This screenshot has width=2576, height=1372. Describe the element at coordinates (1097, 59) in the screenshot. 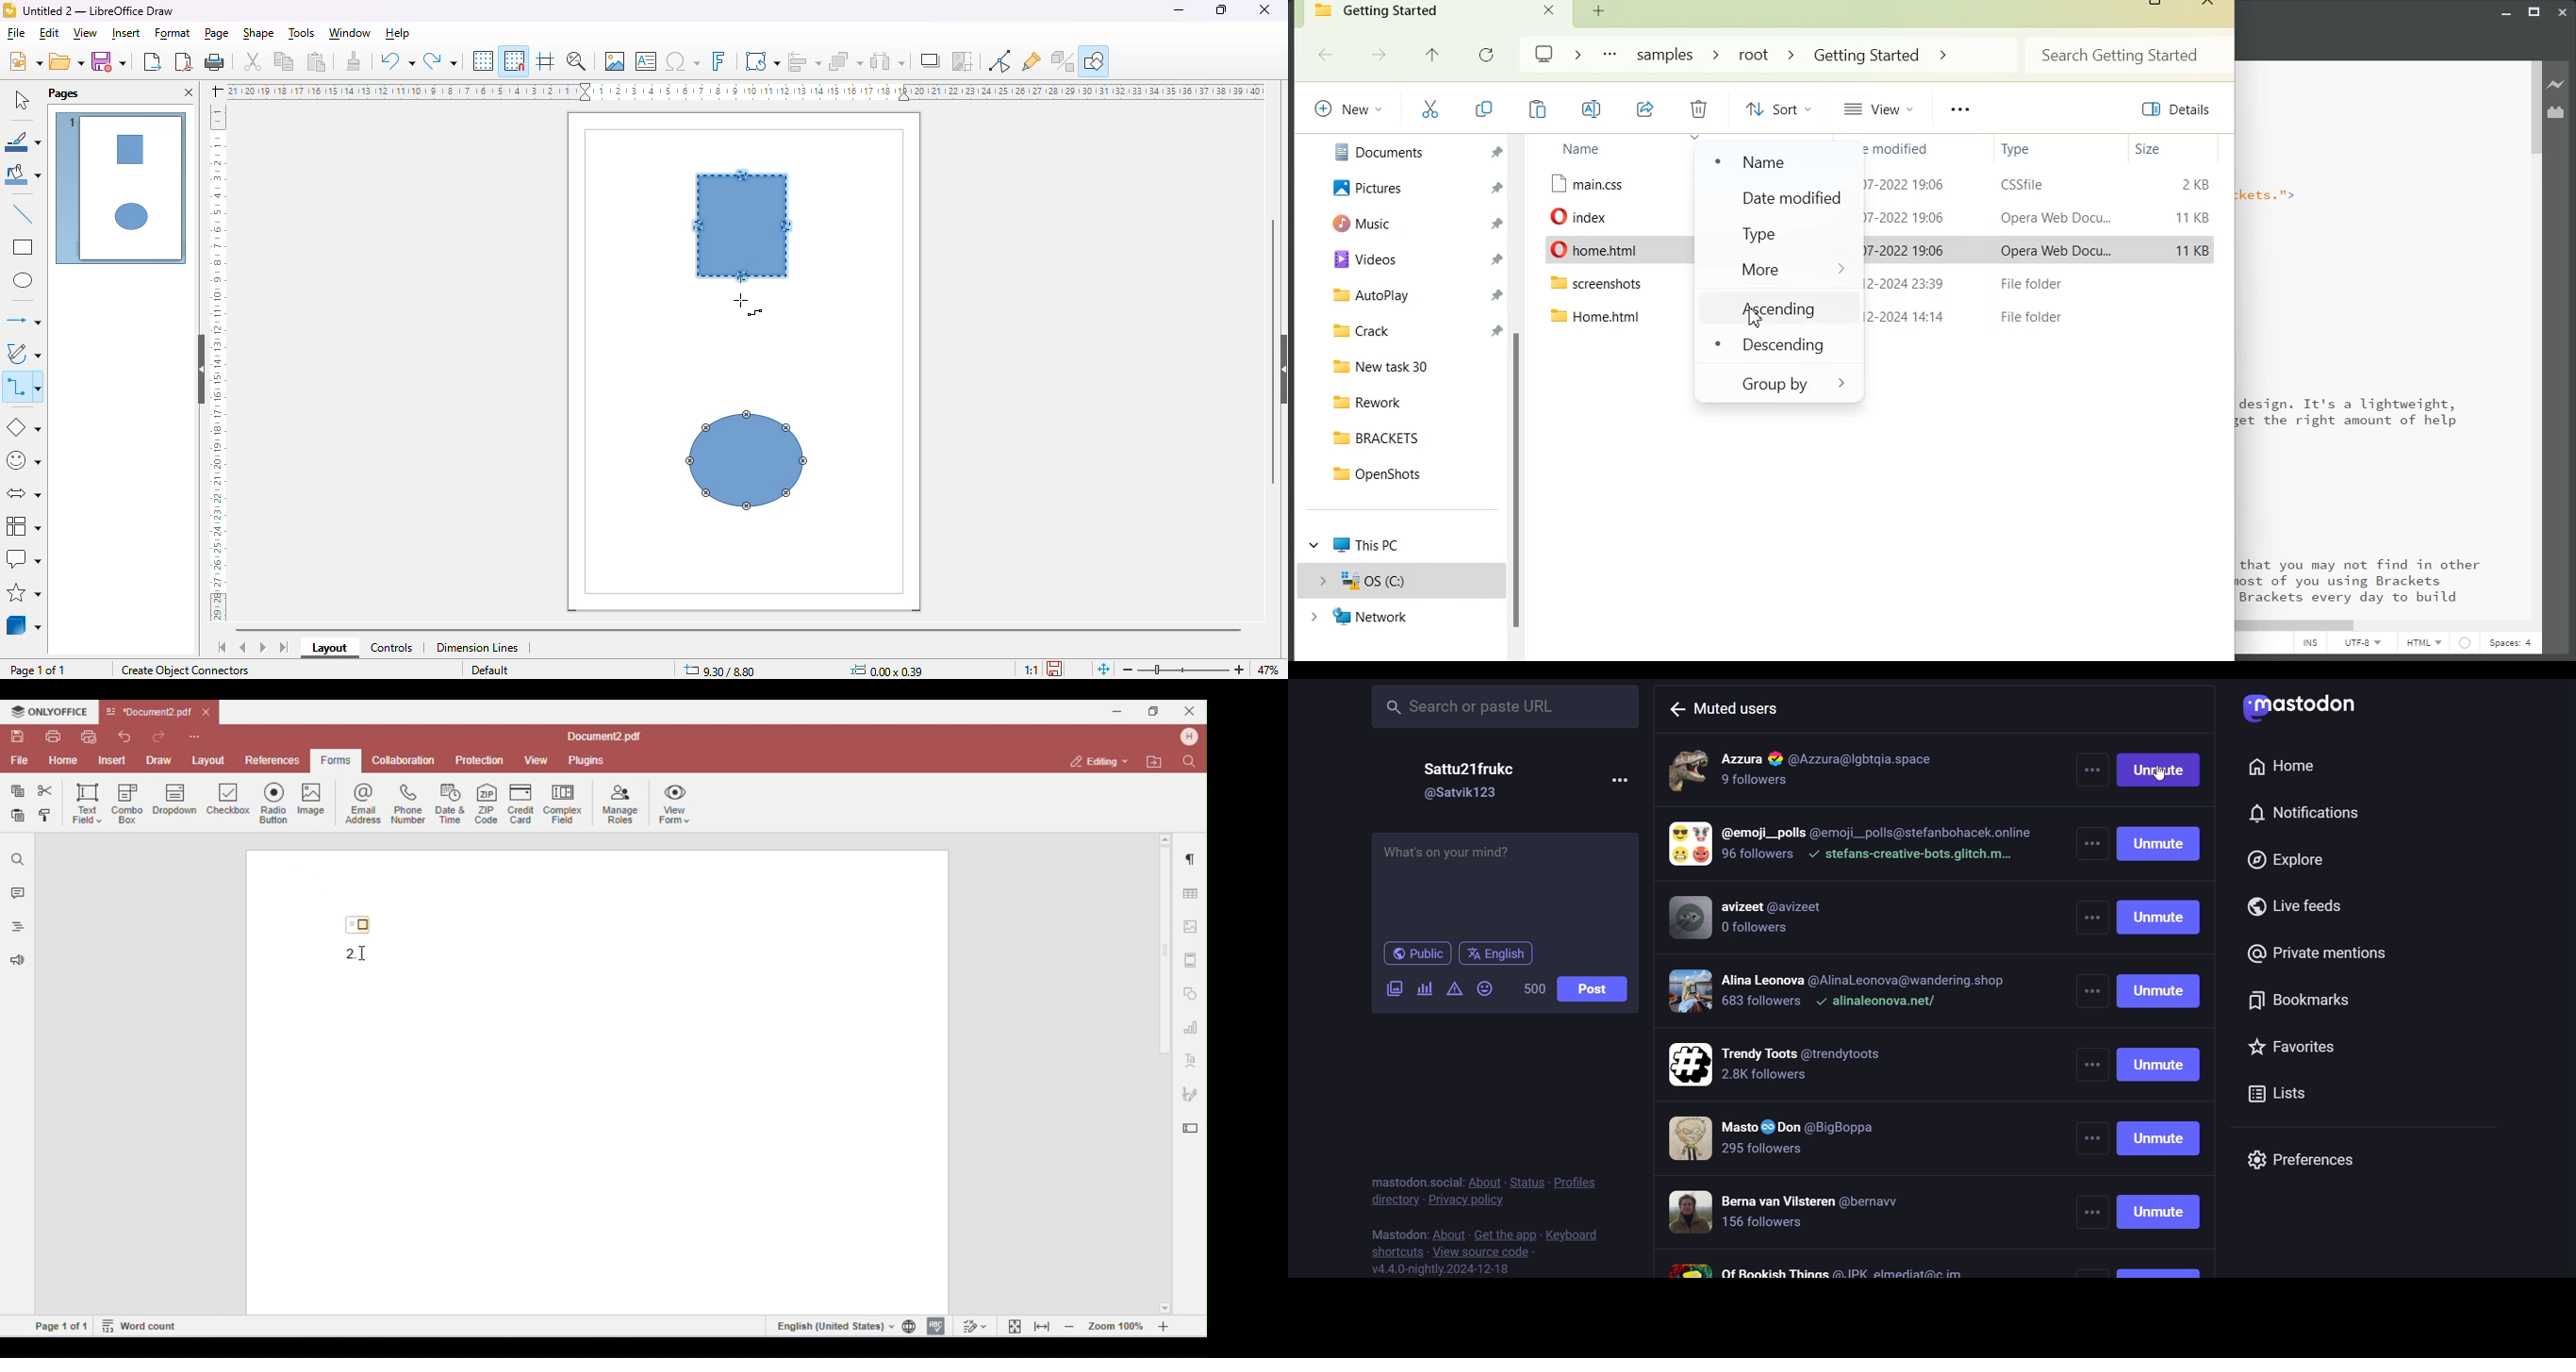

I see `show draw functions` at that location.